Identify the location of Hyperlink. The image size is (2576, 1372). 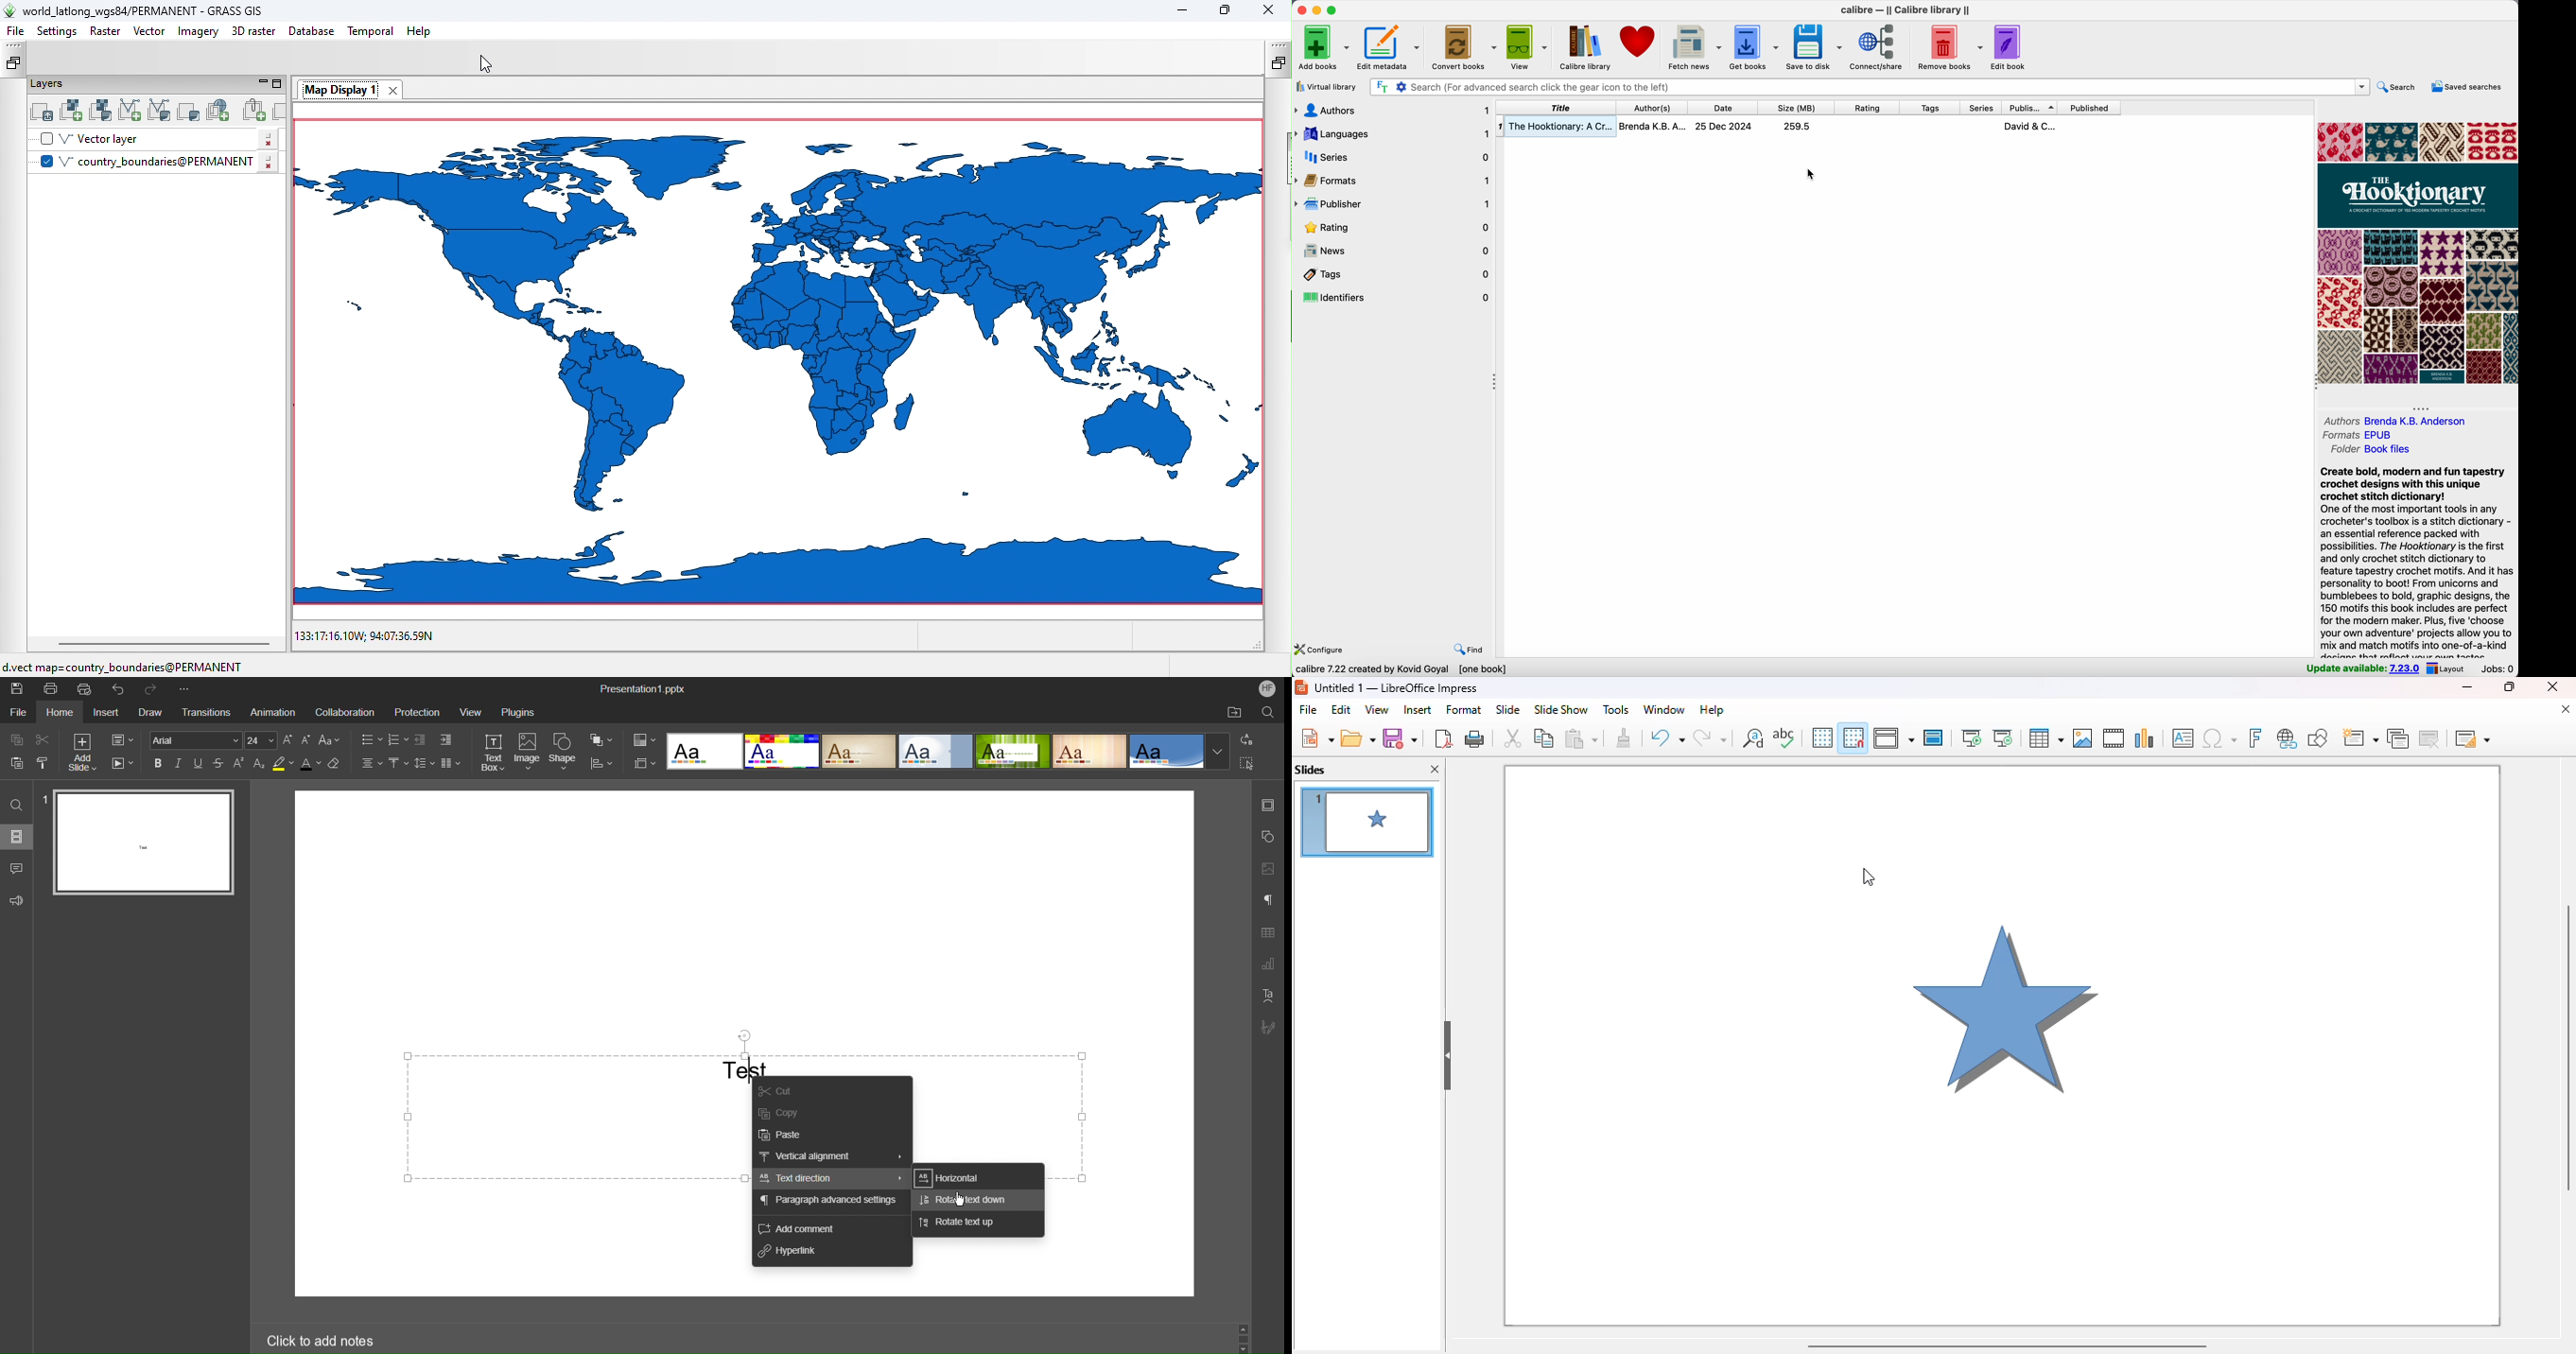
(793, 1255).